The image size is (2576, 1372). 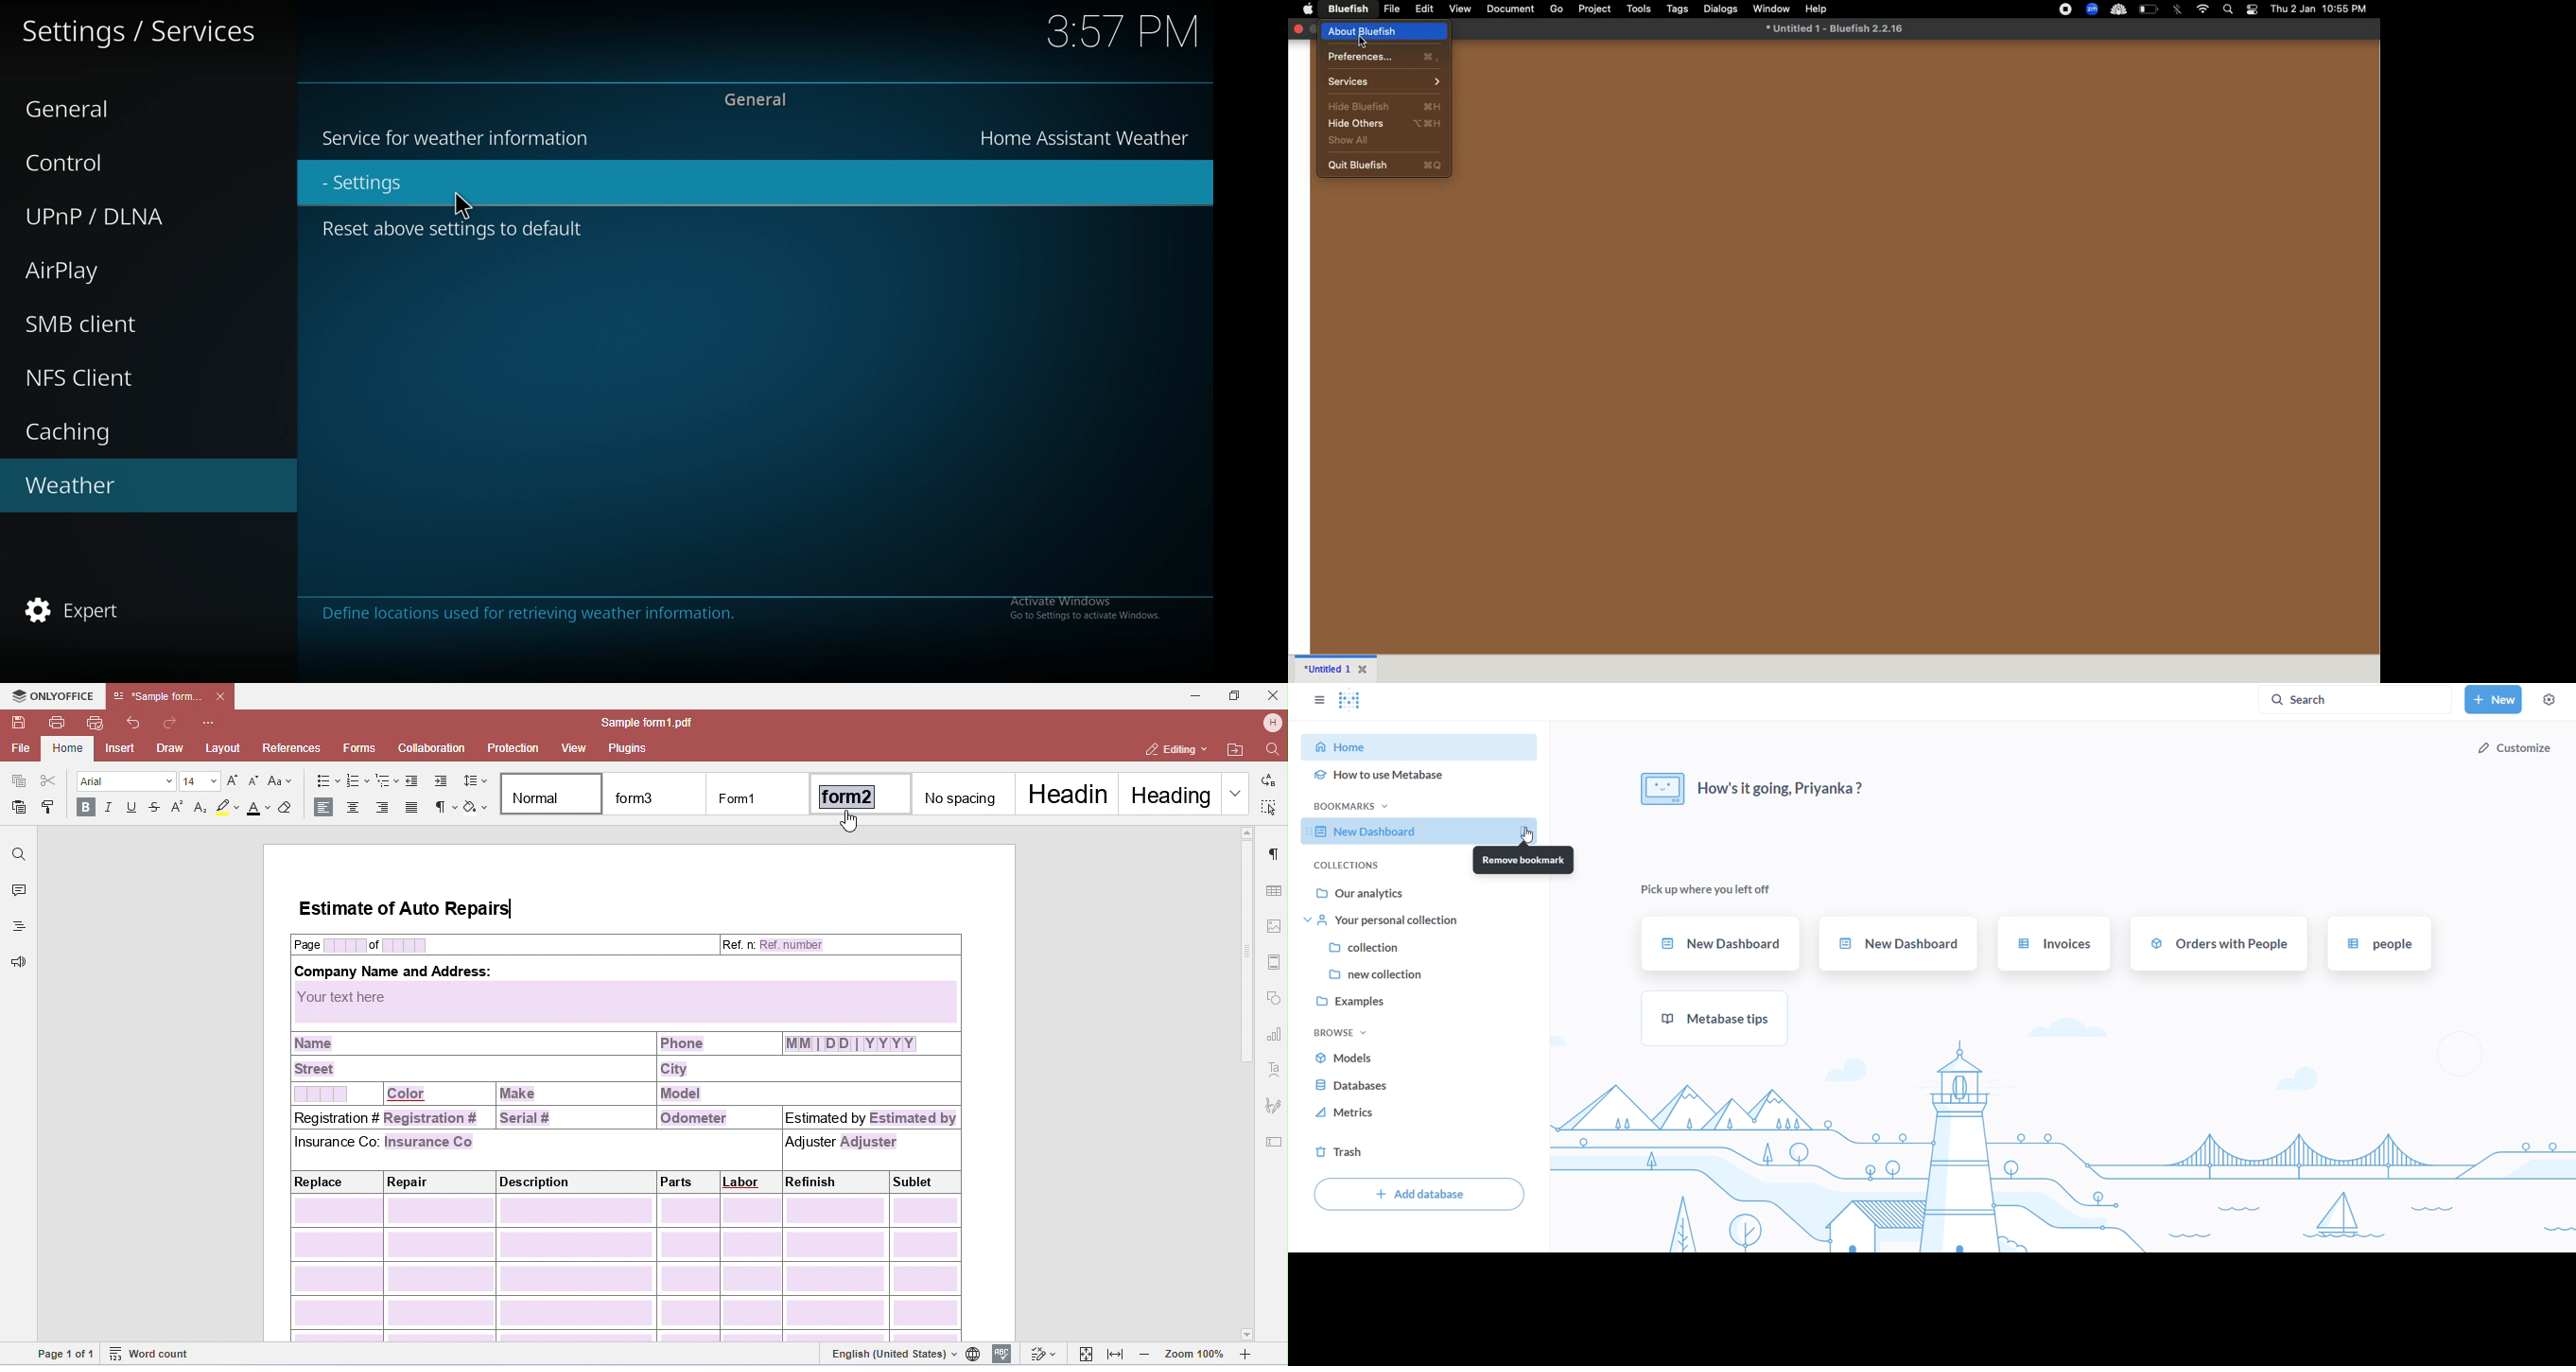 I want to click on untitled 1, so click(x=1834, y=28).